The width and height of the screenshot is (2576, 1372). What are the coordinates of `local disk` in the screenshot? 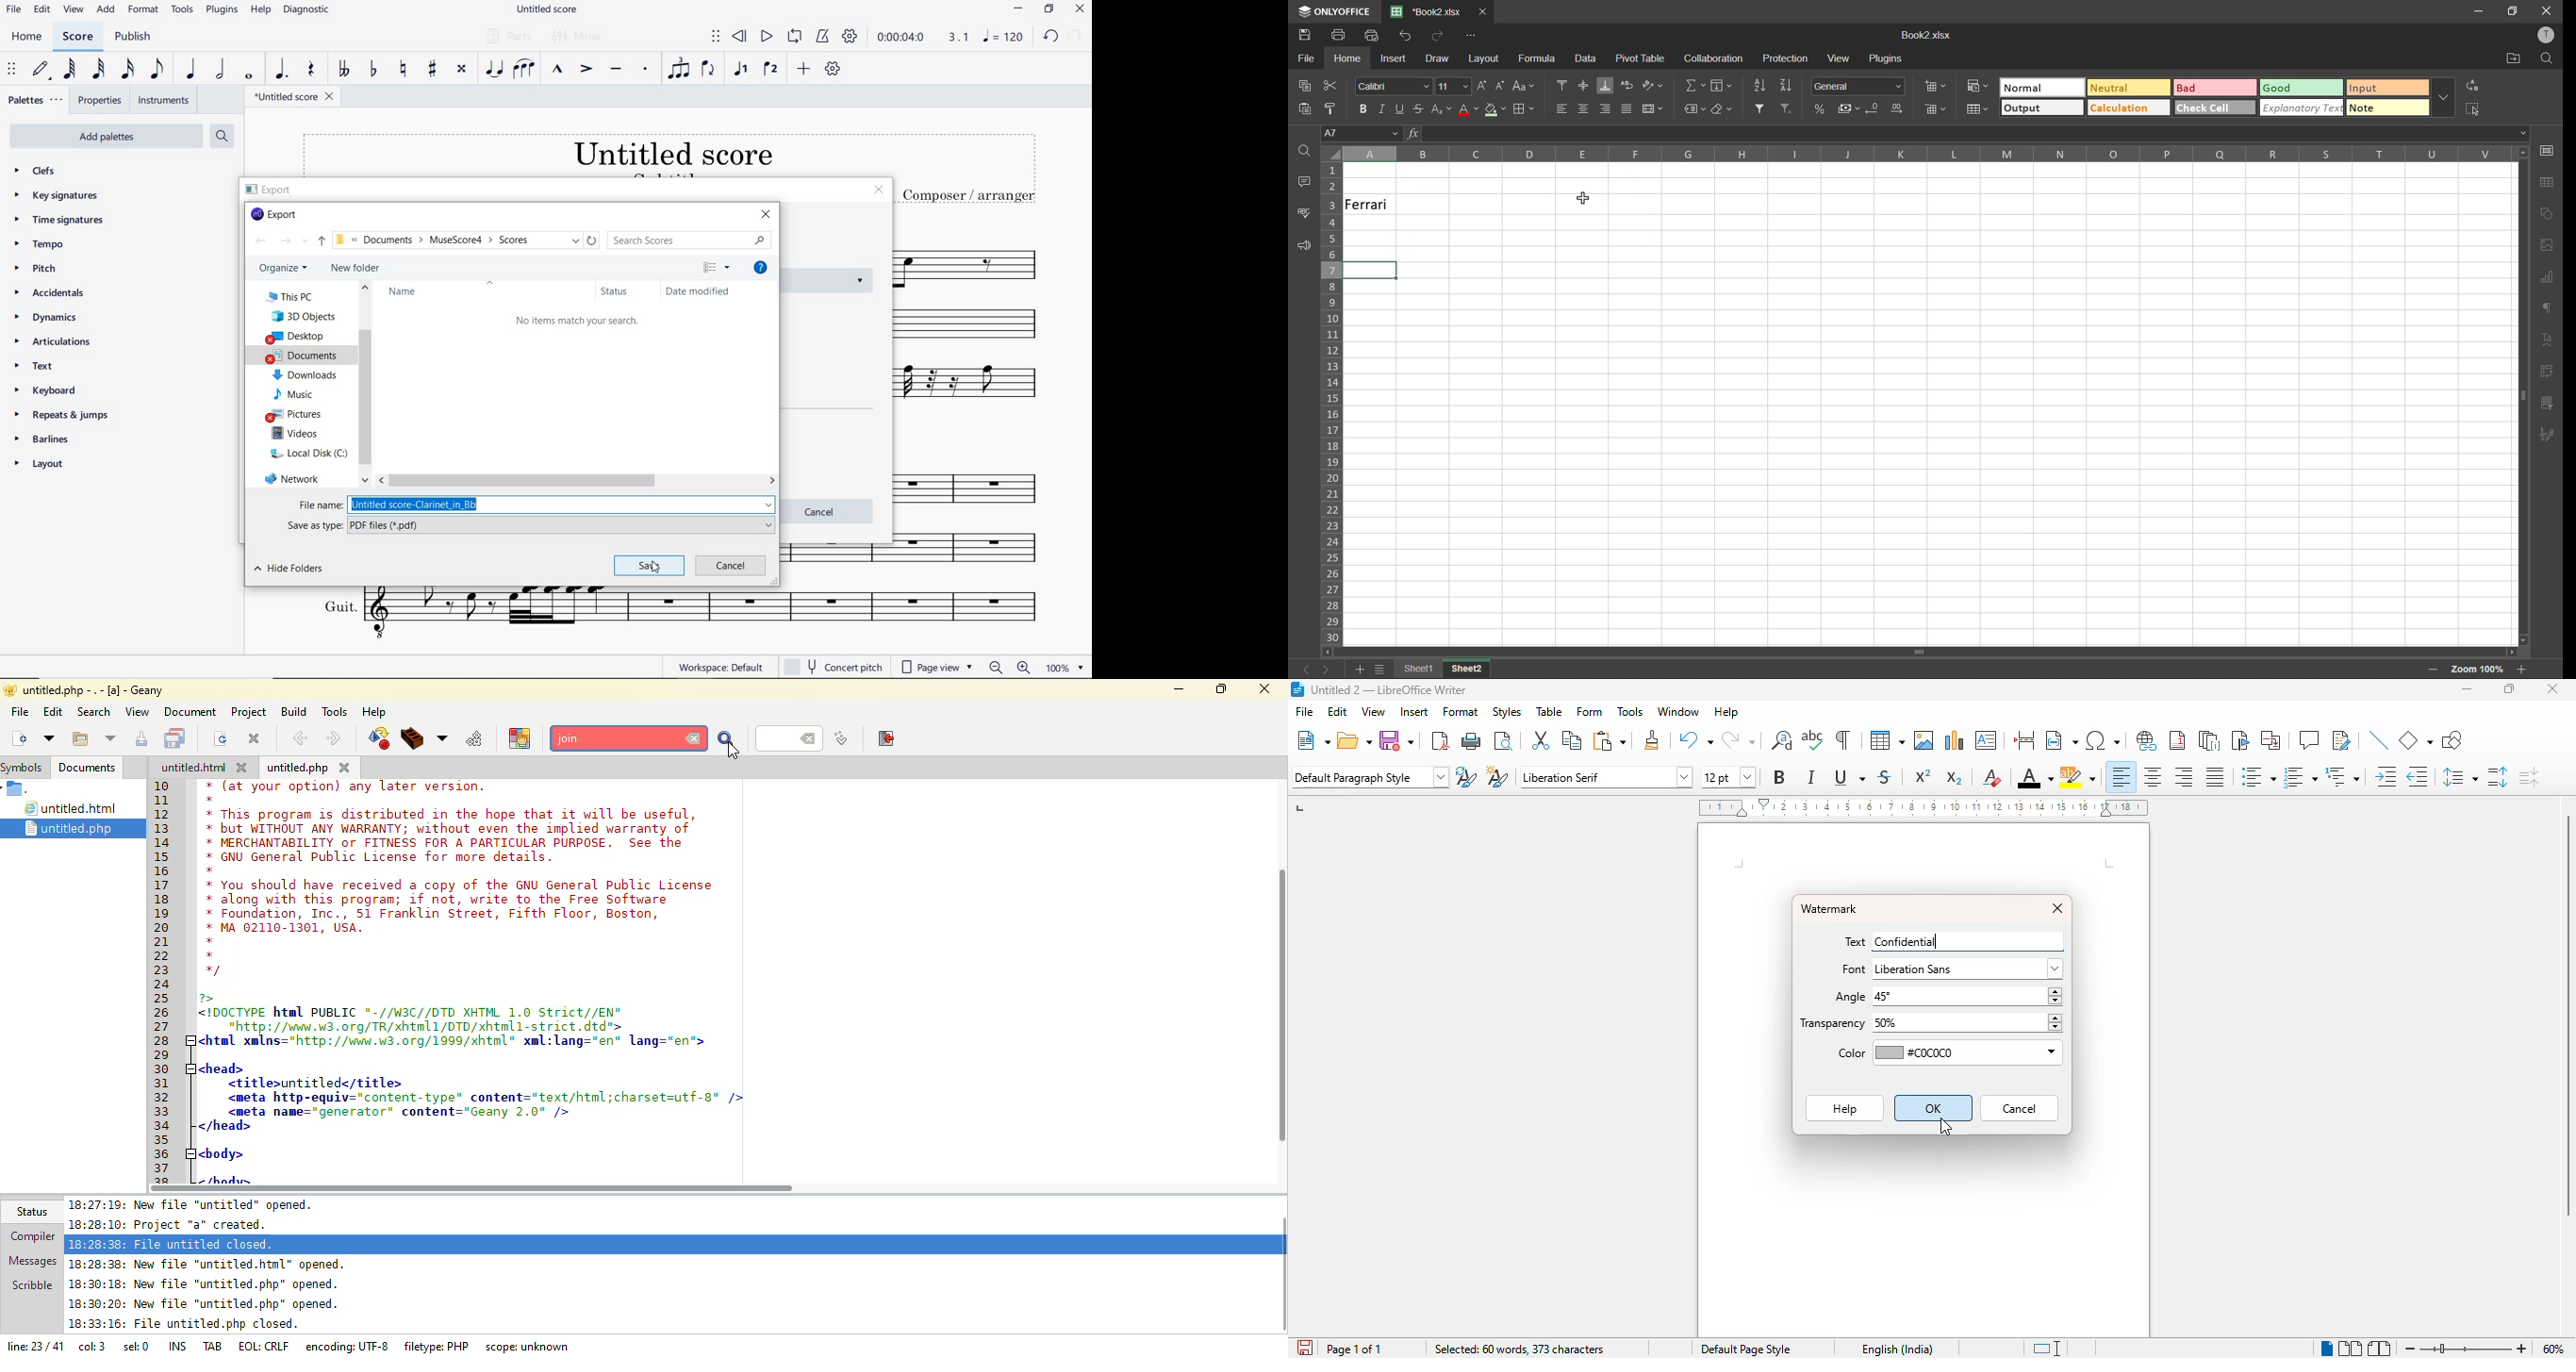 It's located at (305, 453).